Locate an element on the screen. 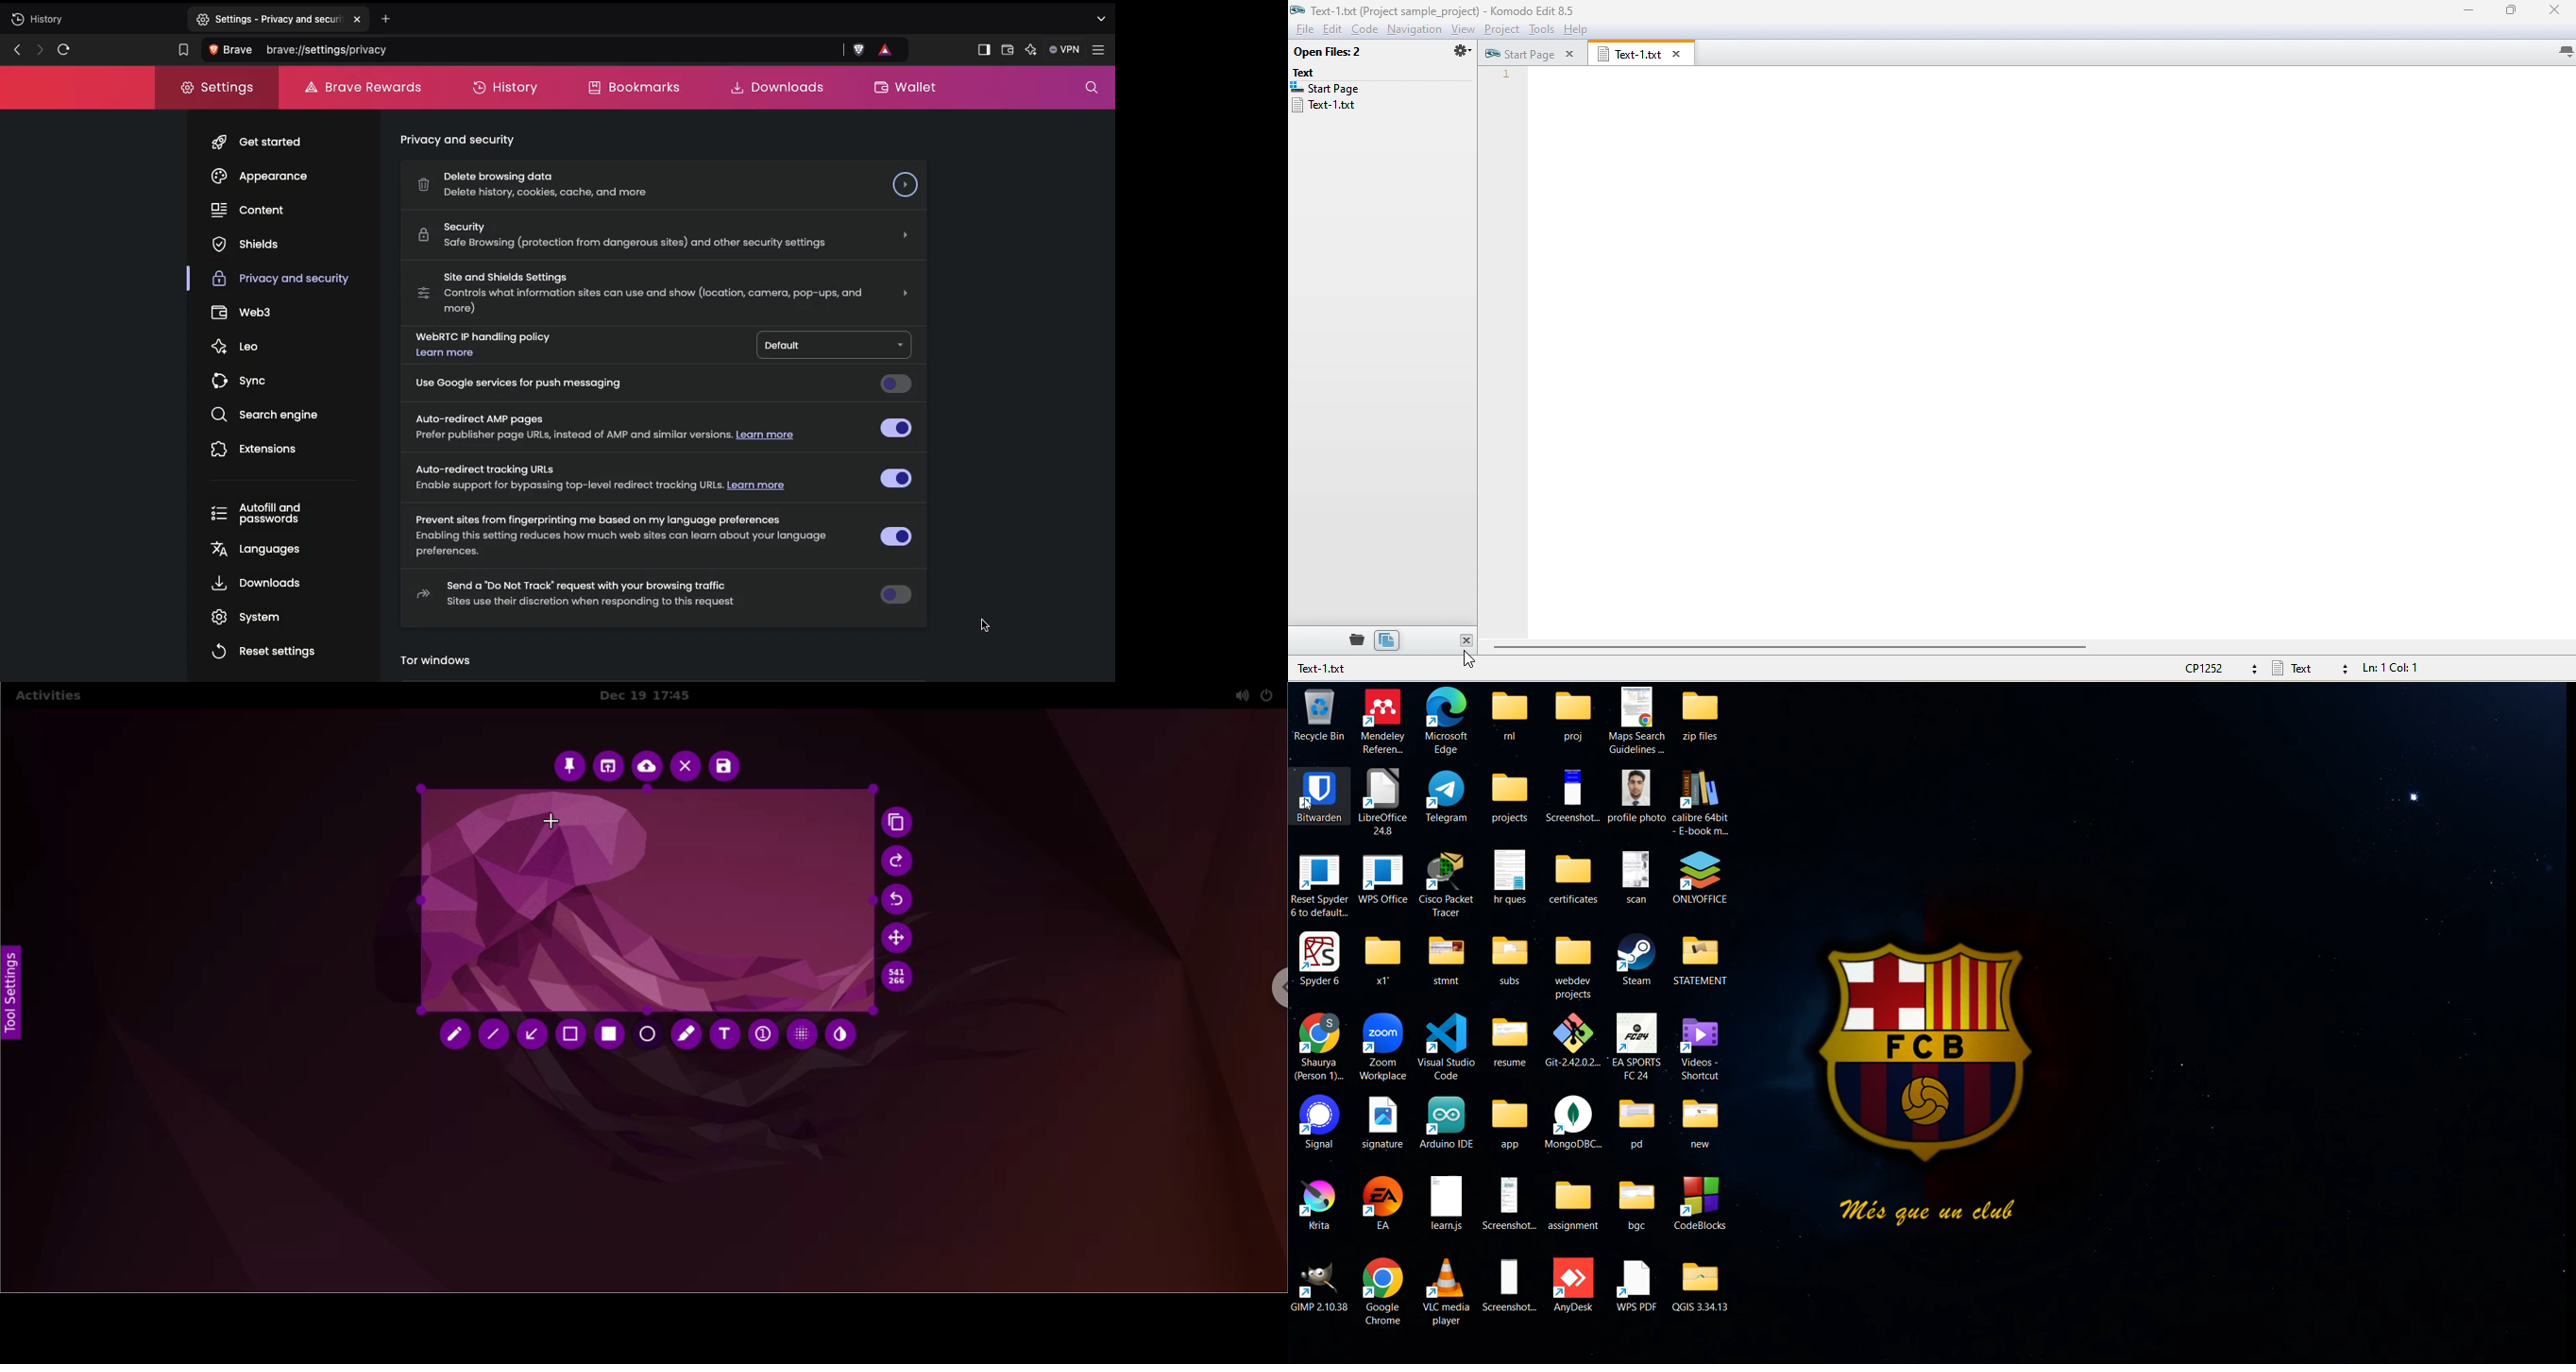 The image size is (2576, 1372). komodo title is located at coordinates (1542, 9).